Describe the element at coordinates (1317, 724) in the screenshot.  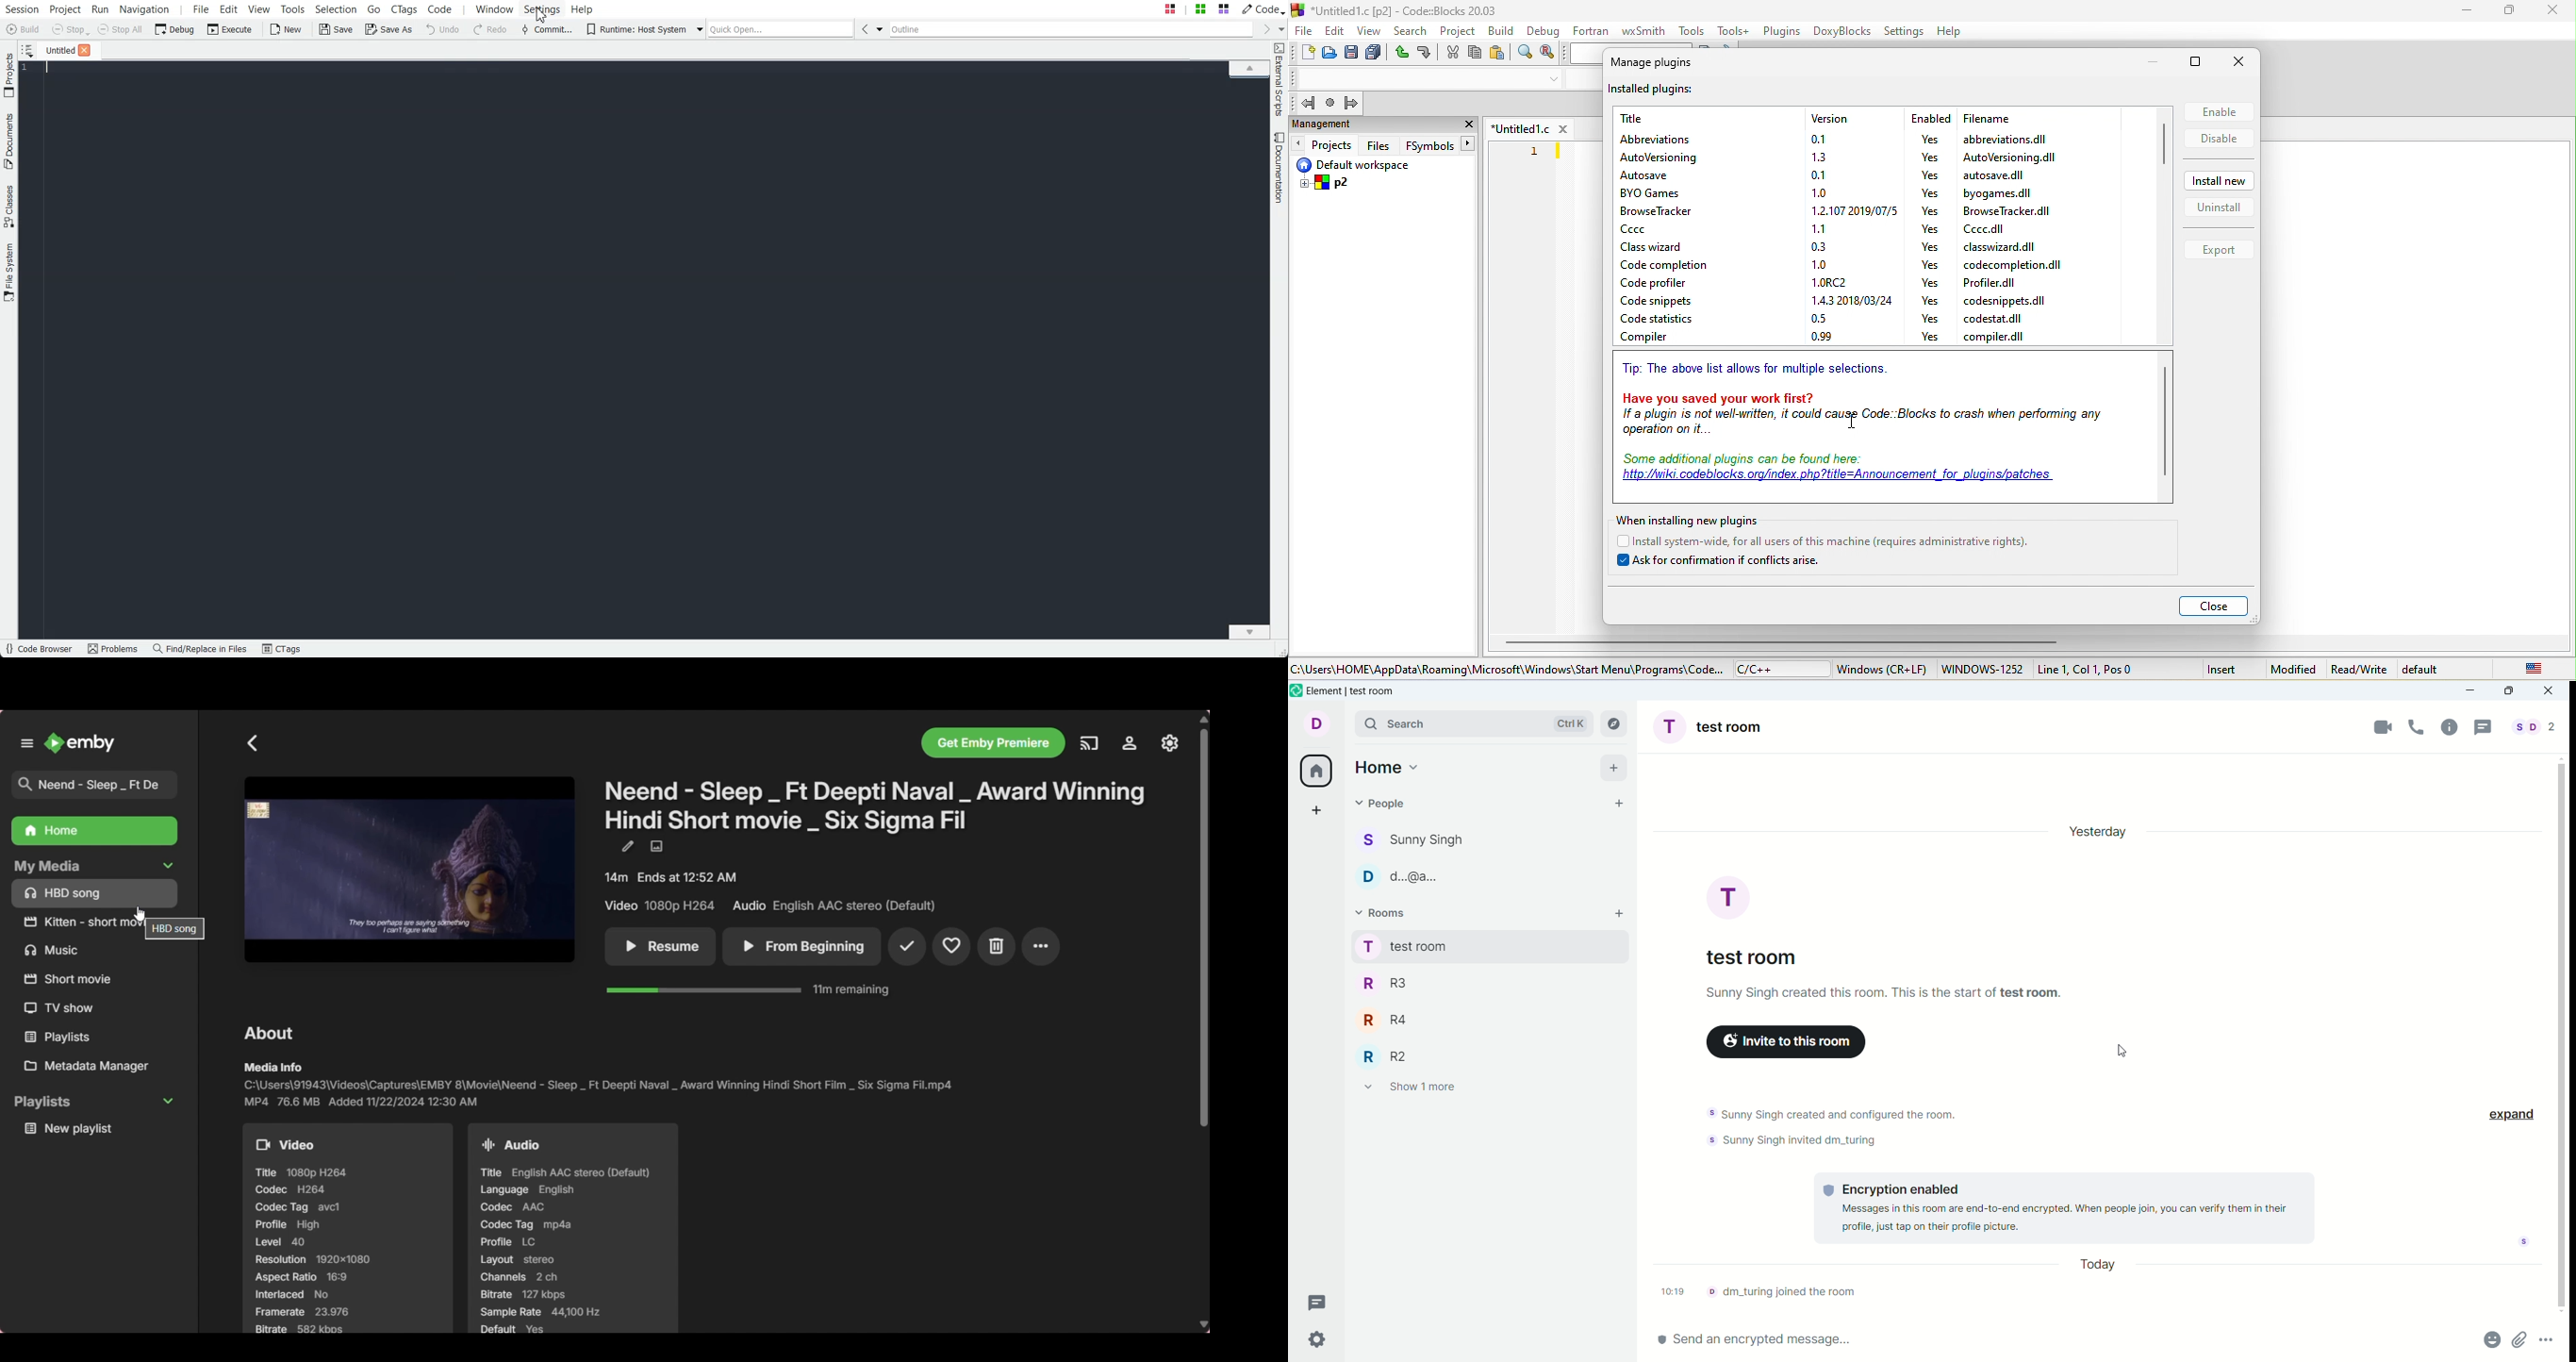
I see `account` at that location.